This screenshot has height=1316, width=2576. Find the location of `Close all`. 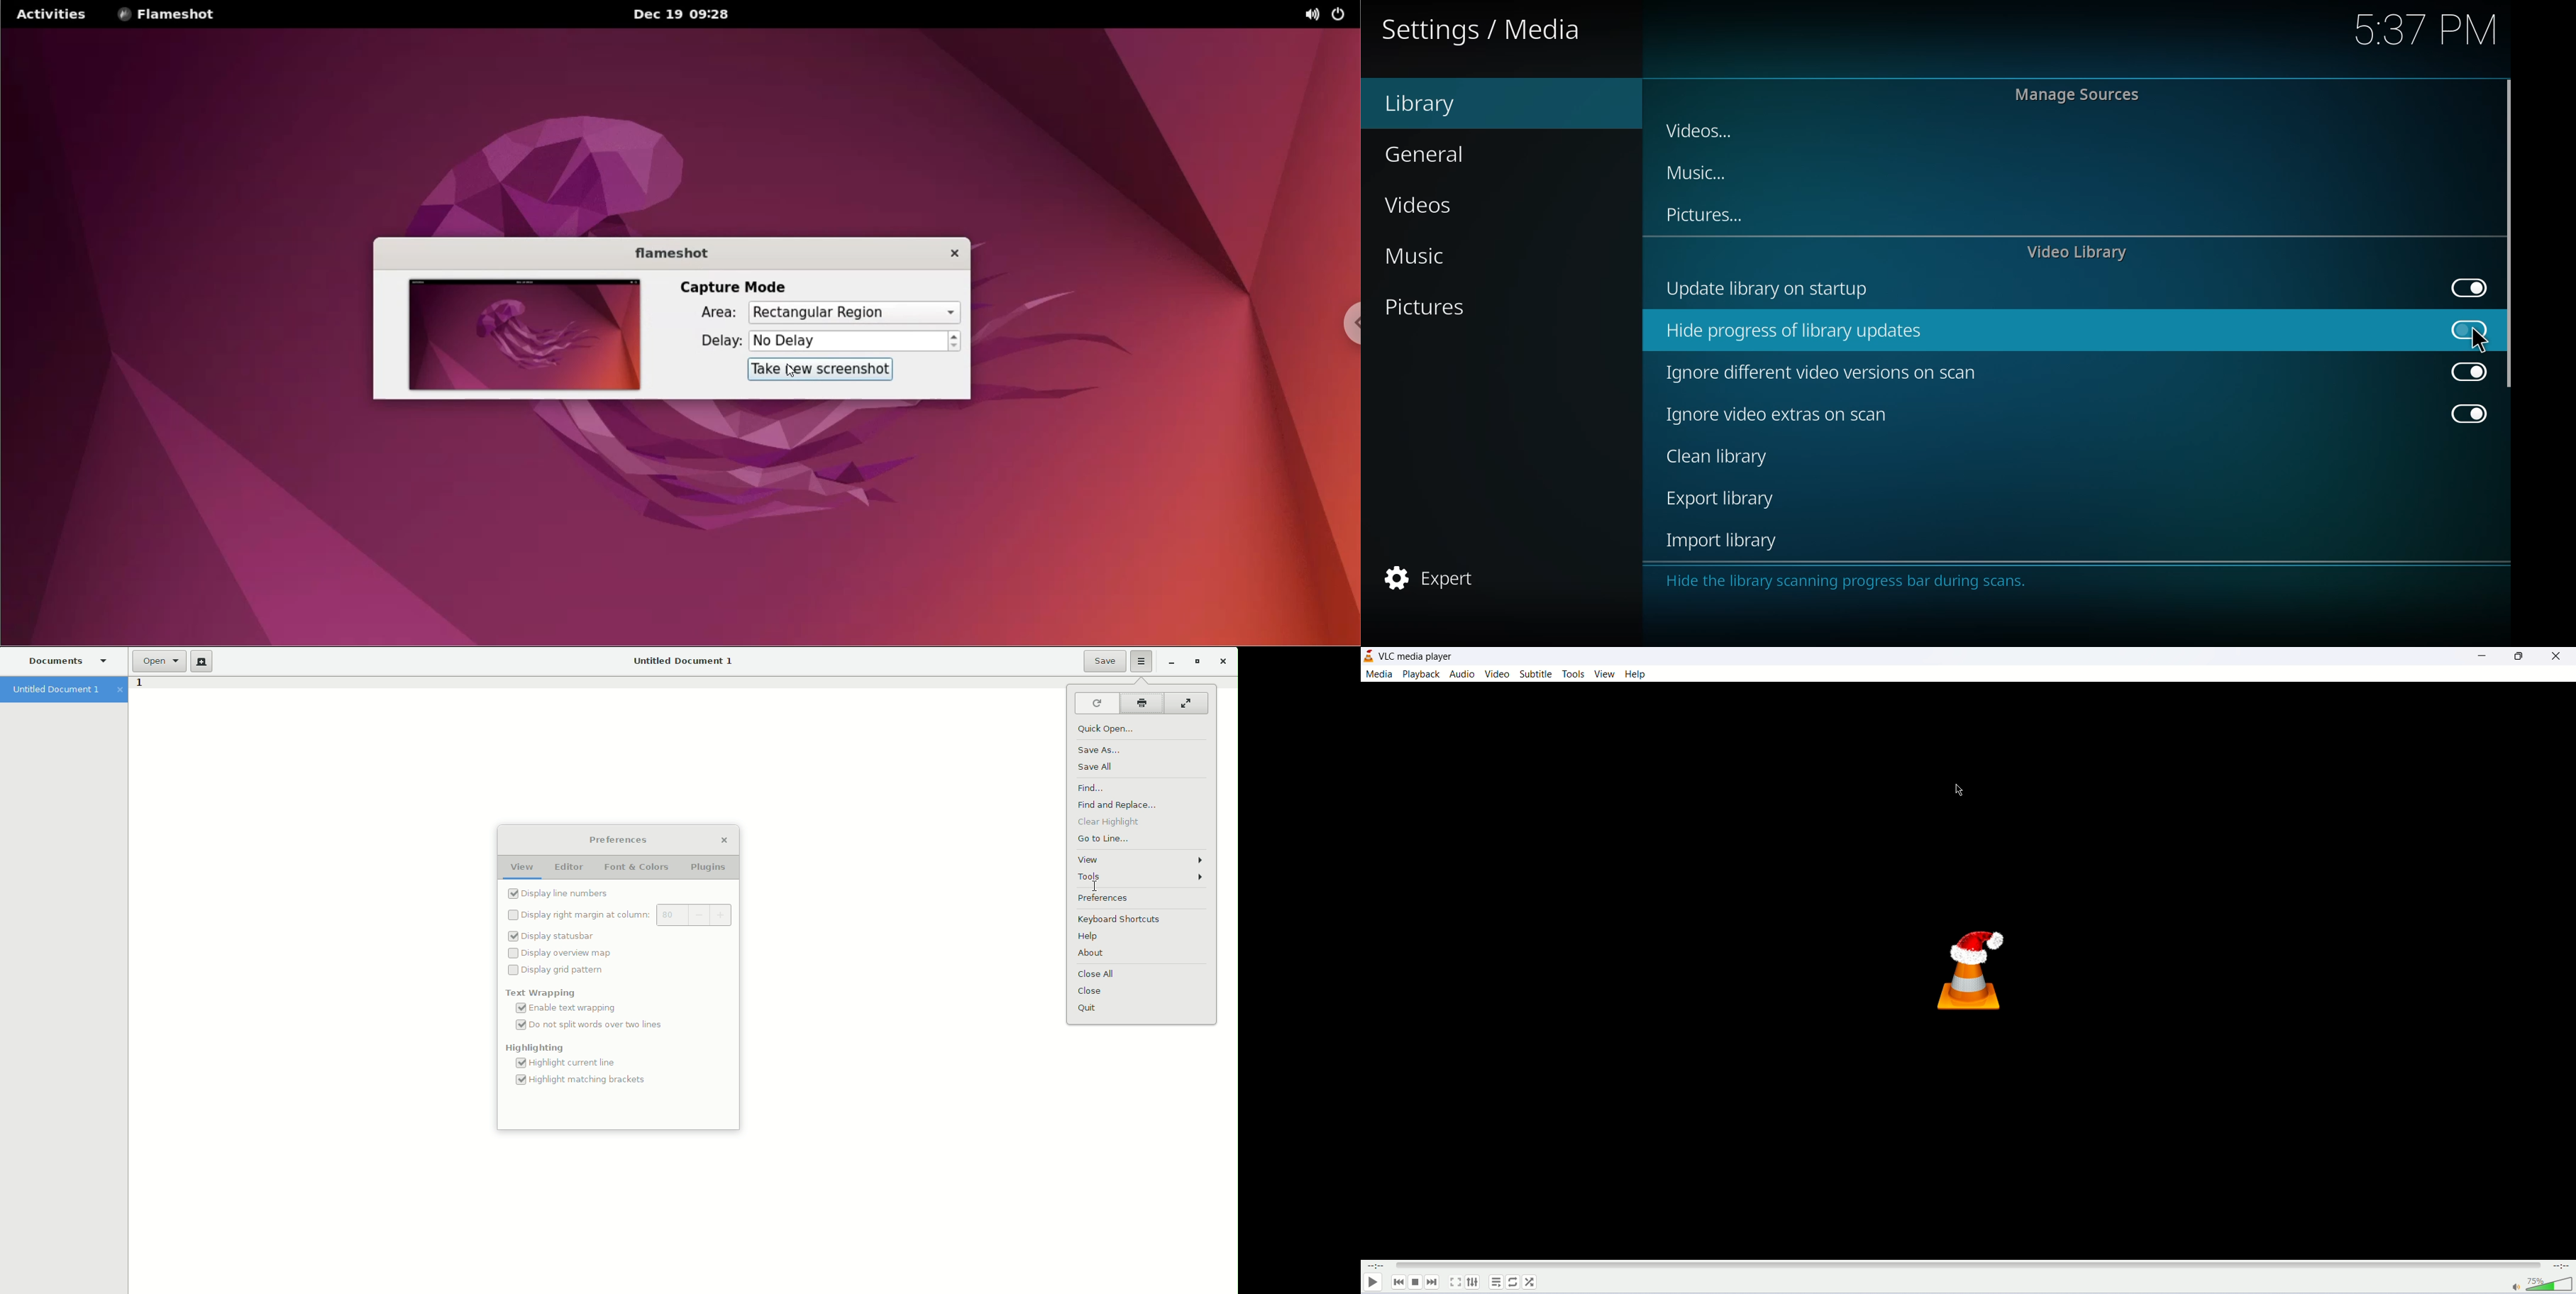

Close all is located at coordinates (1100, 976).